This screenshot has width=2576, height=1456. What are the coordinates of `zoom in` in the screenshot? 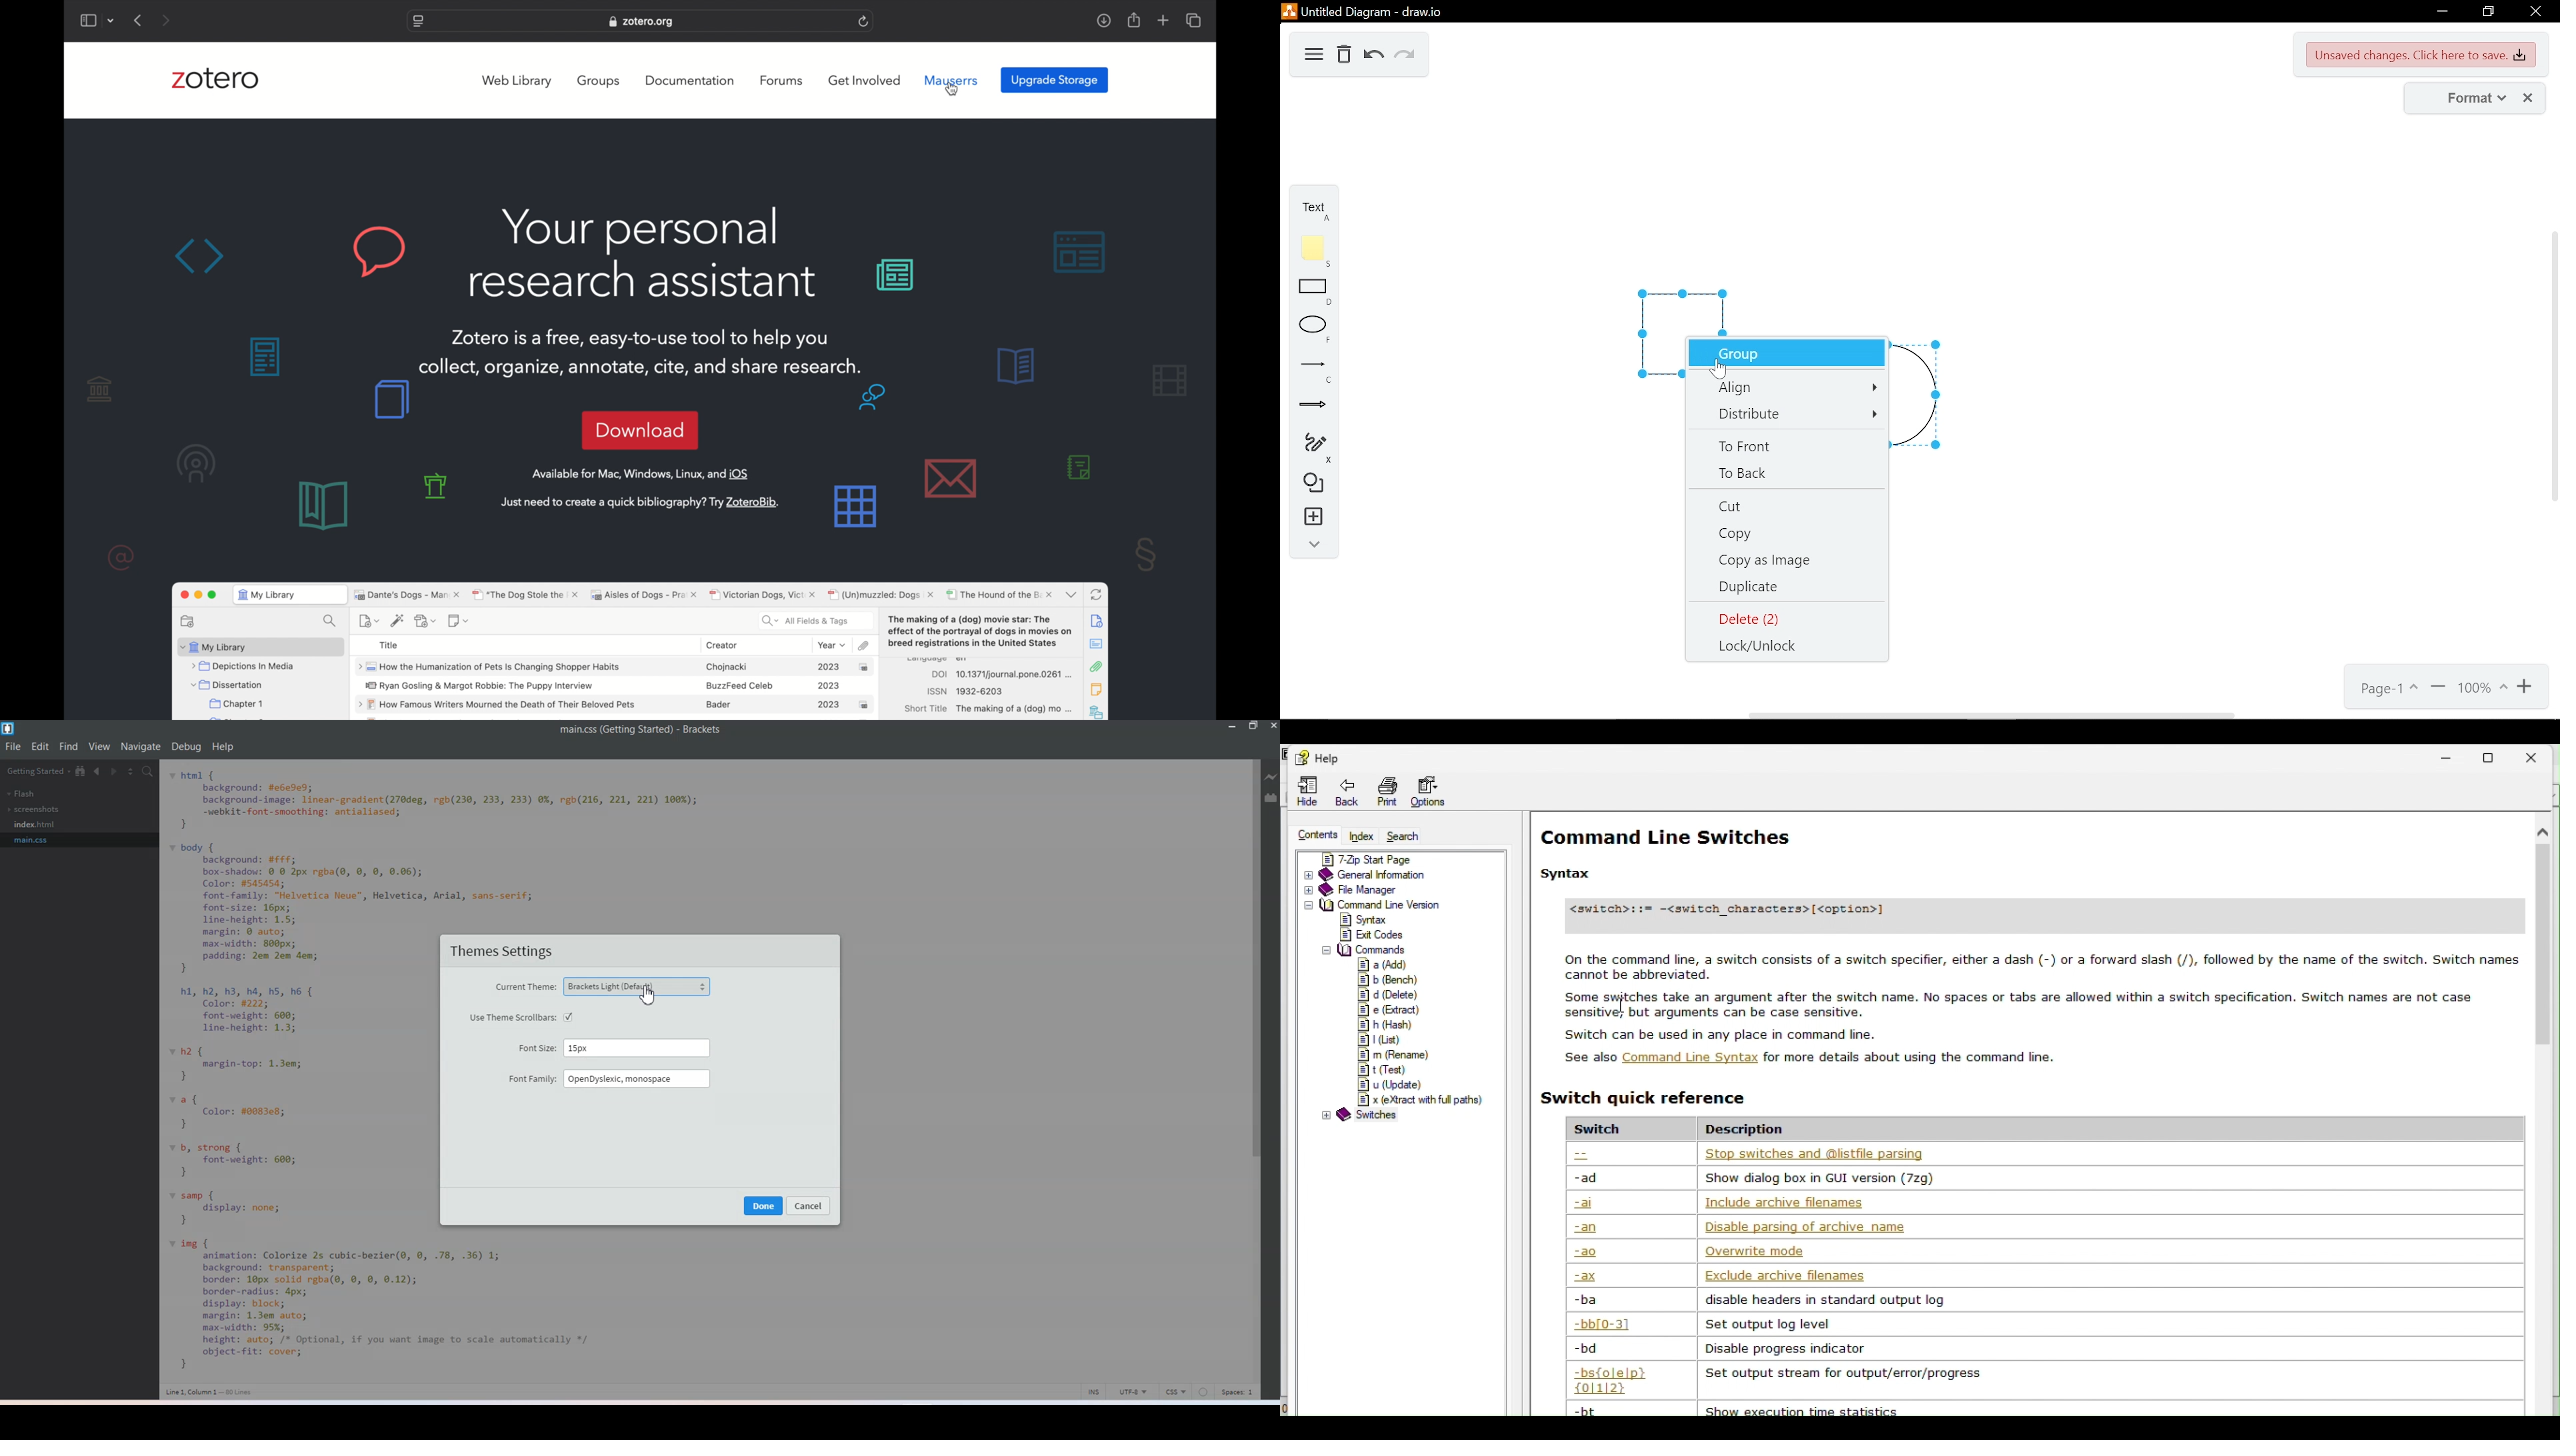 It's located at (2526, 690).